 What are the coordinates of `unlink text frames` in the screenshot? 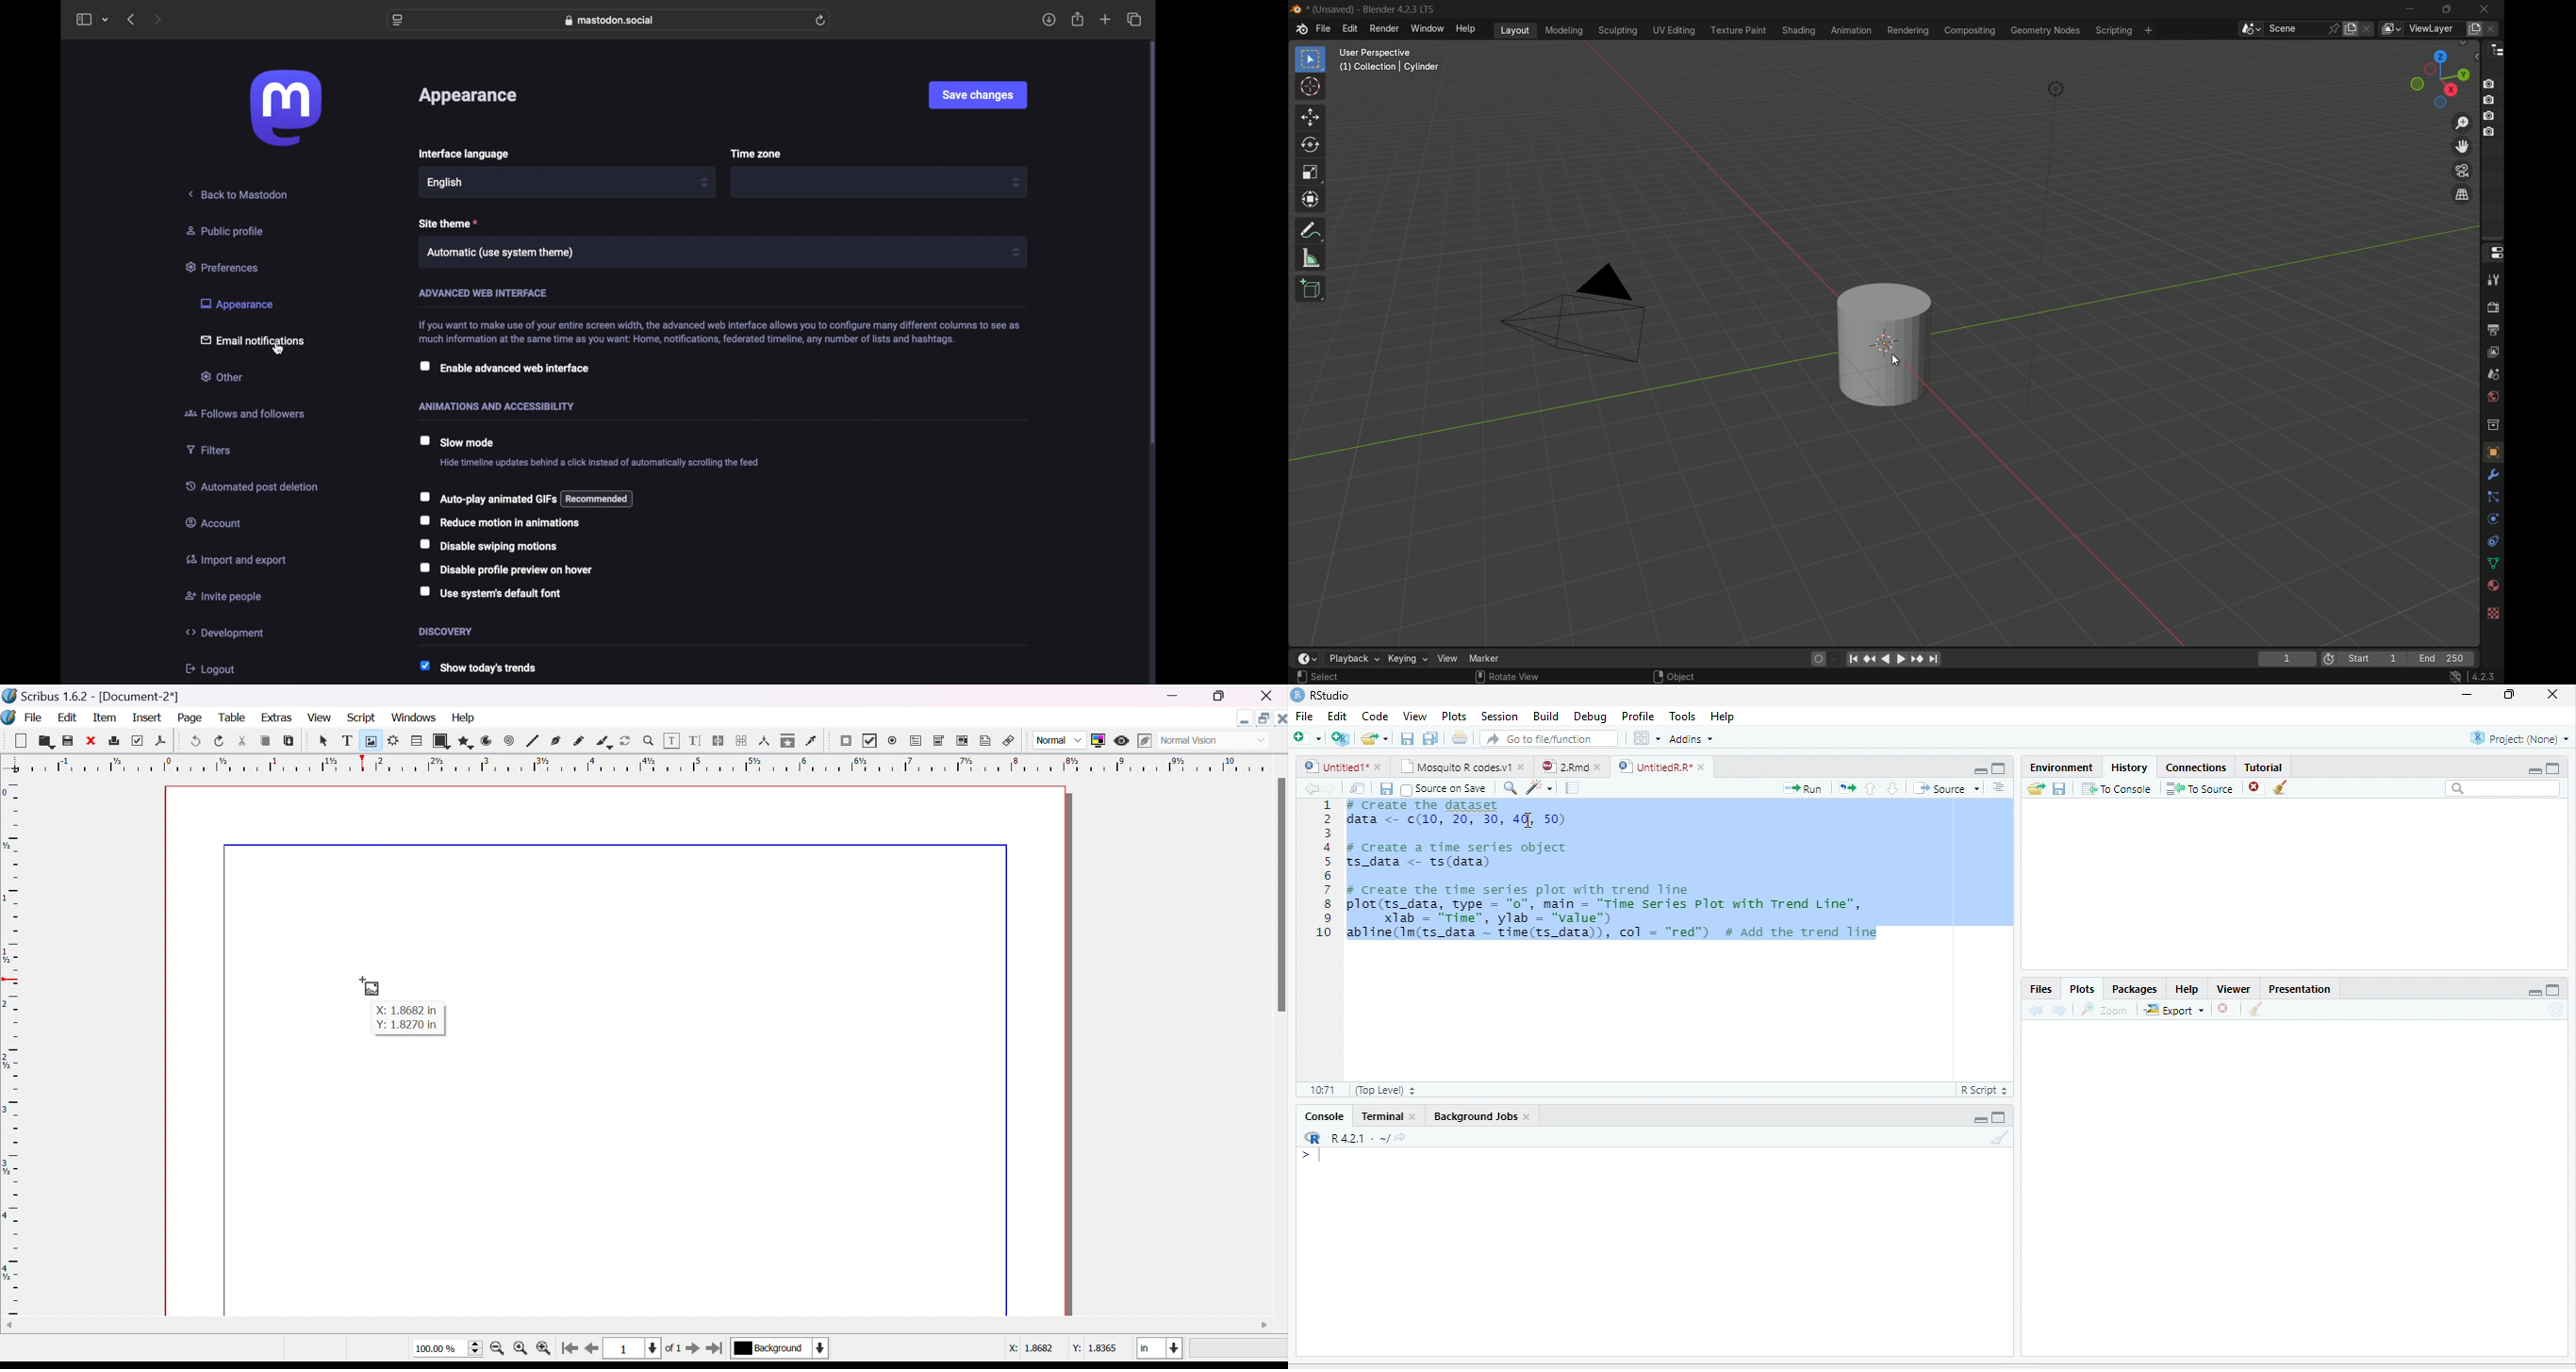 It's located at (742, 740).